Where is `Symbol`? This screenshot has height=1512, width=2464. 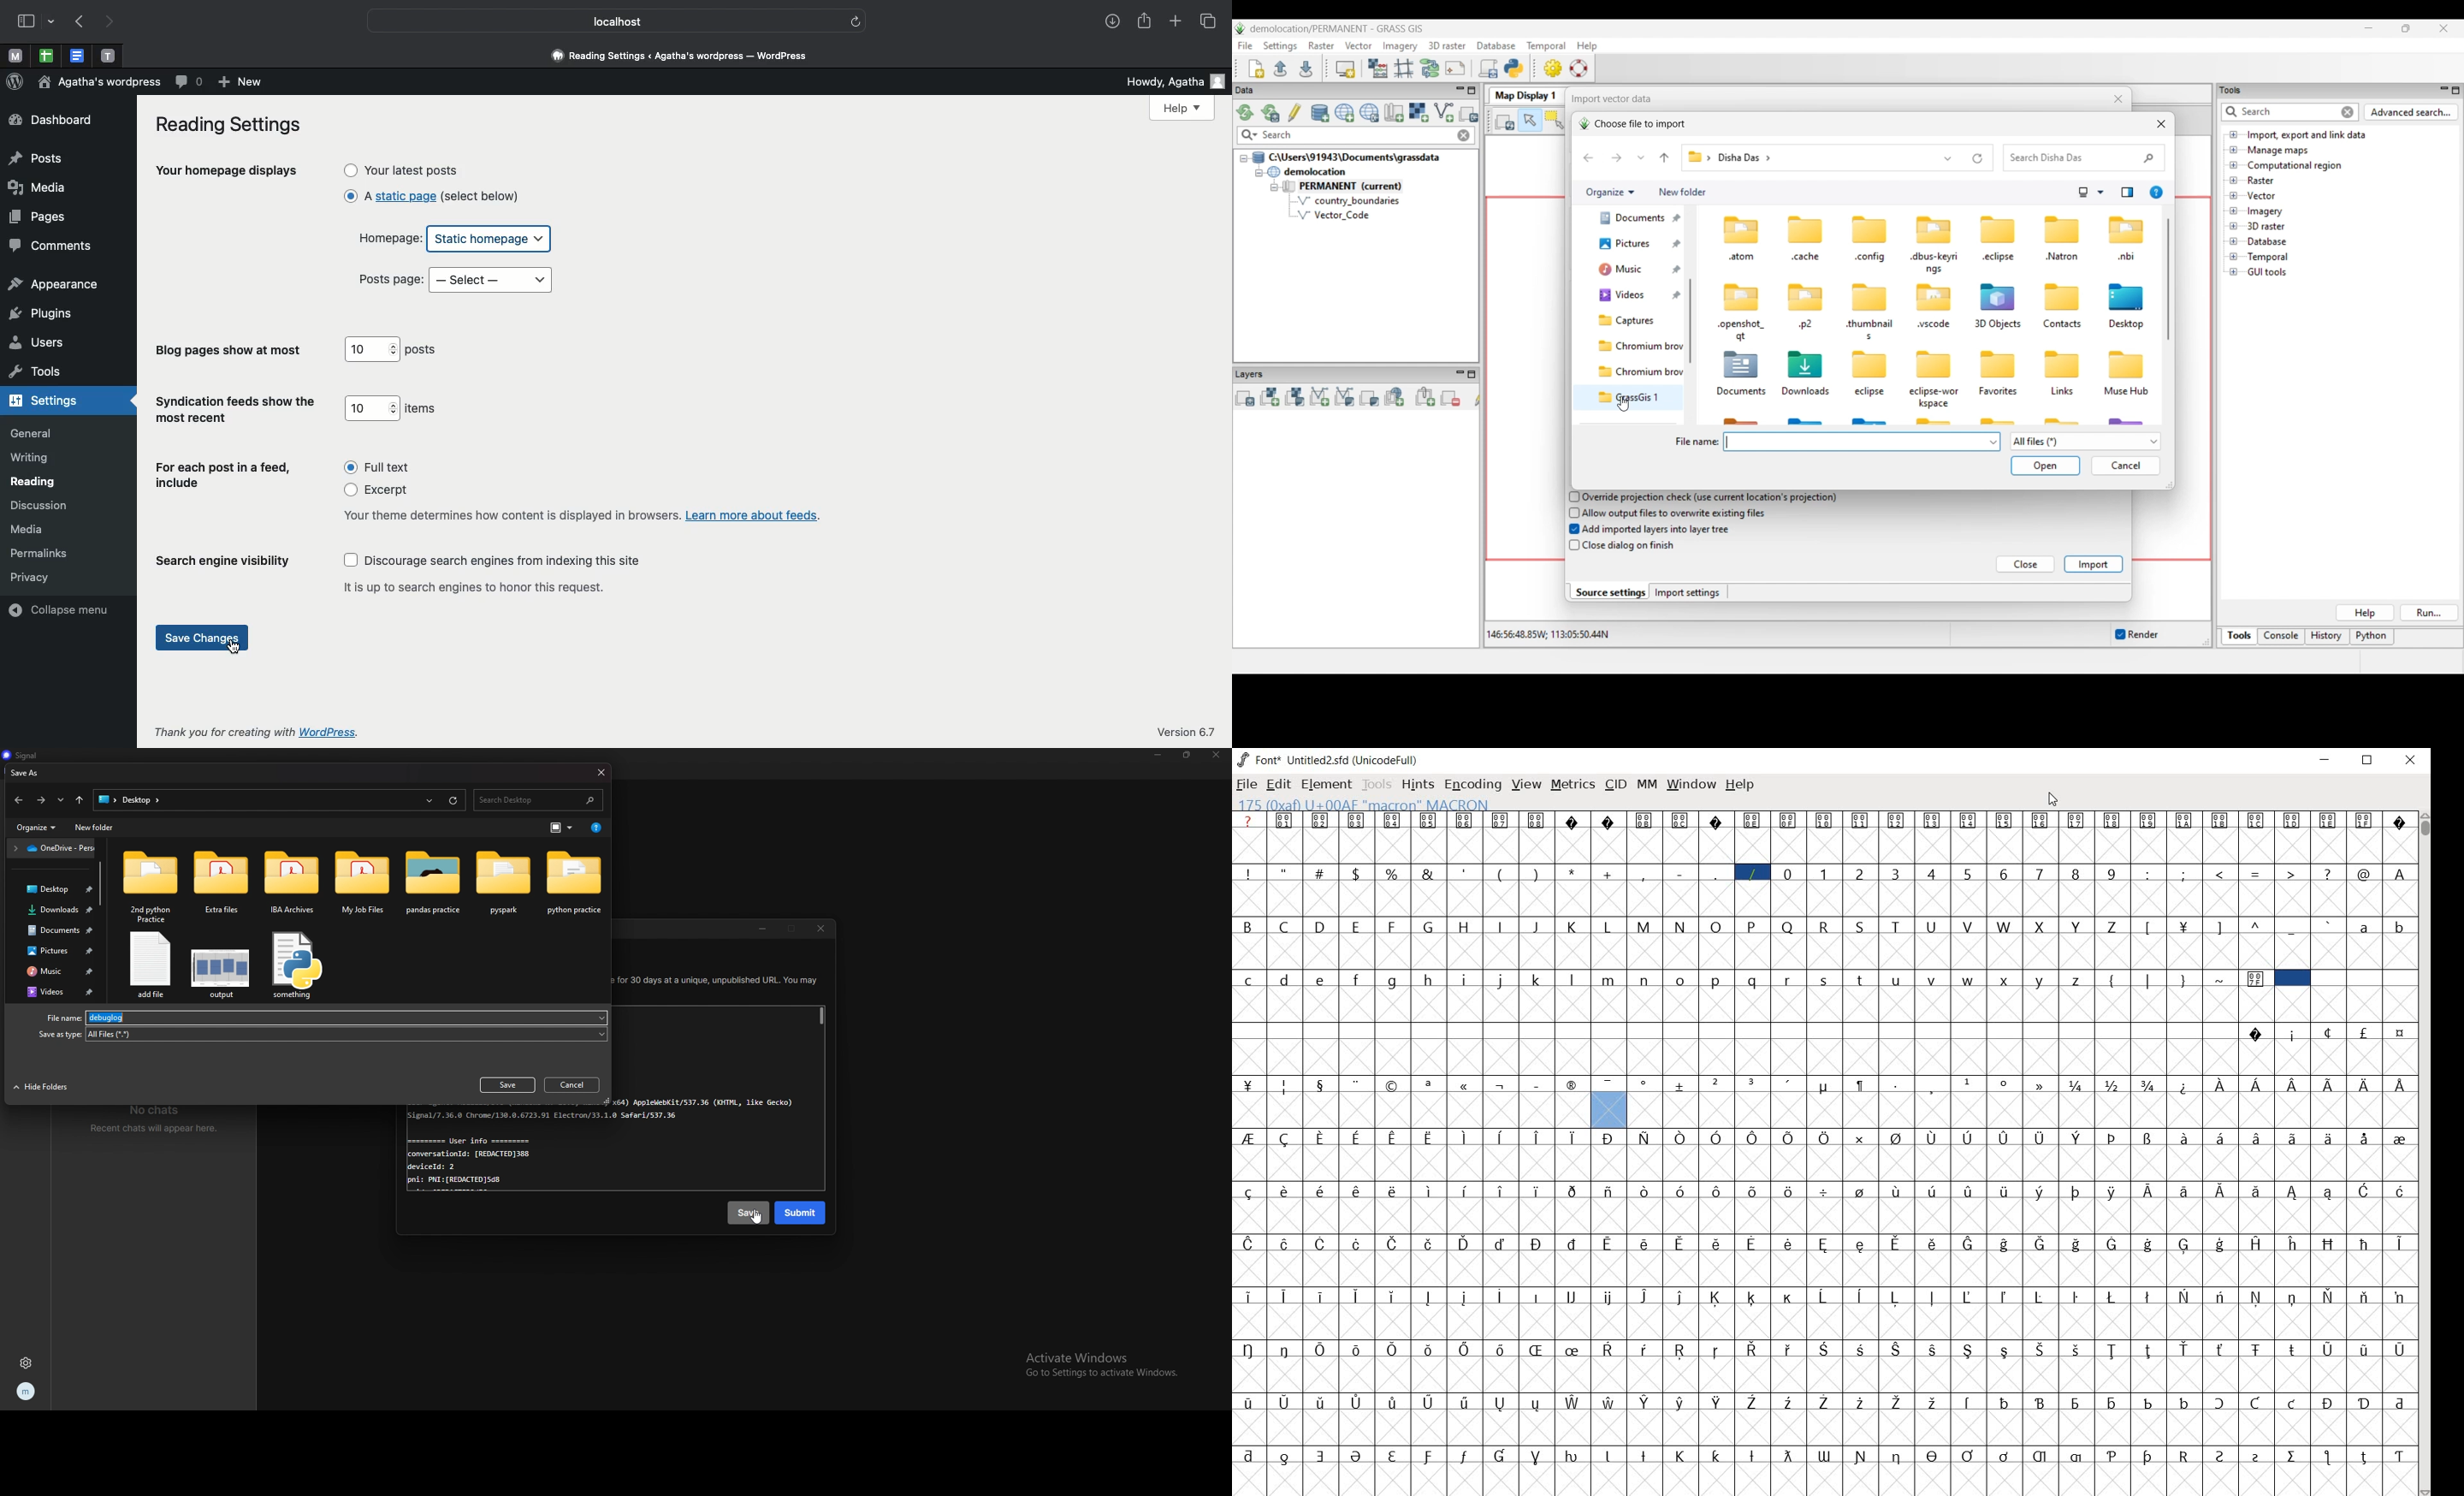
Symbol is located at coordinates (1824, 1454).